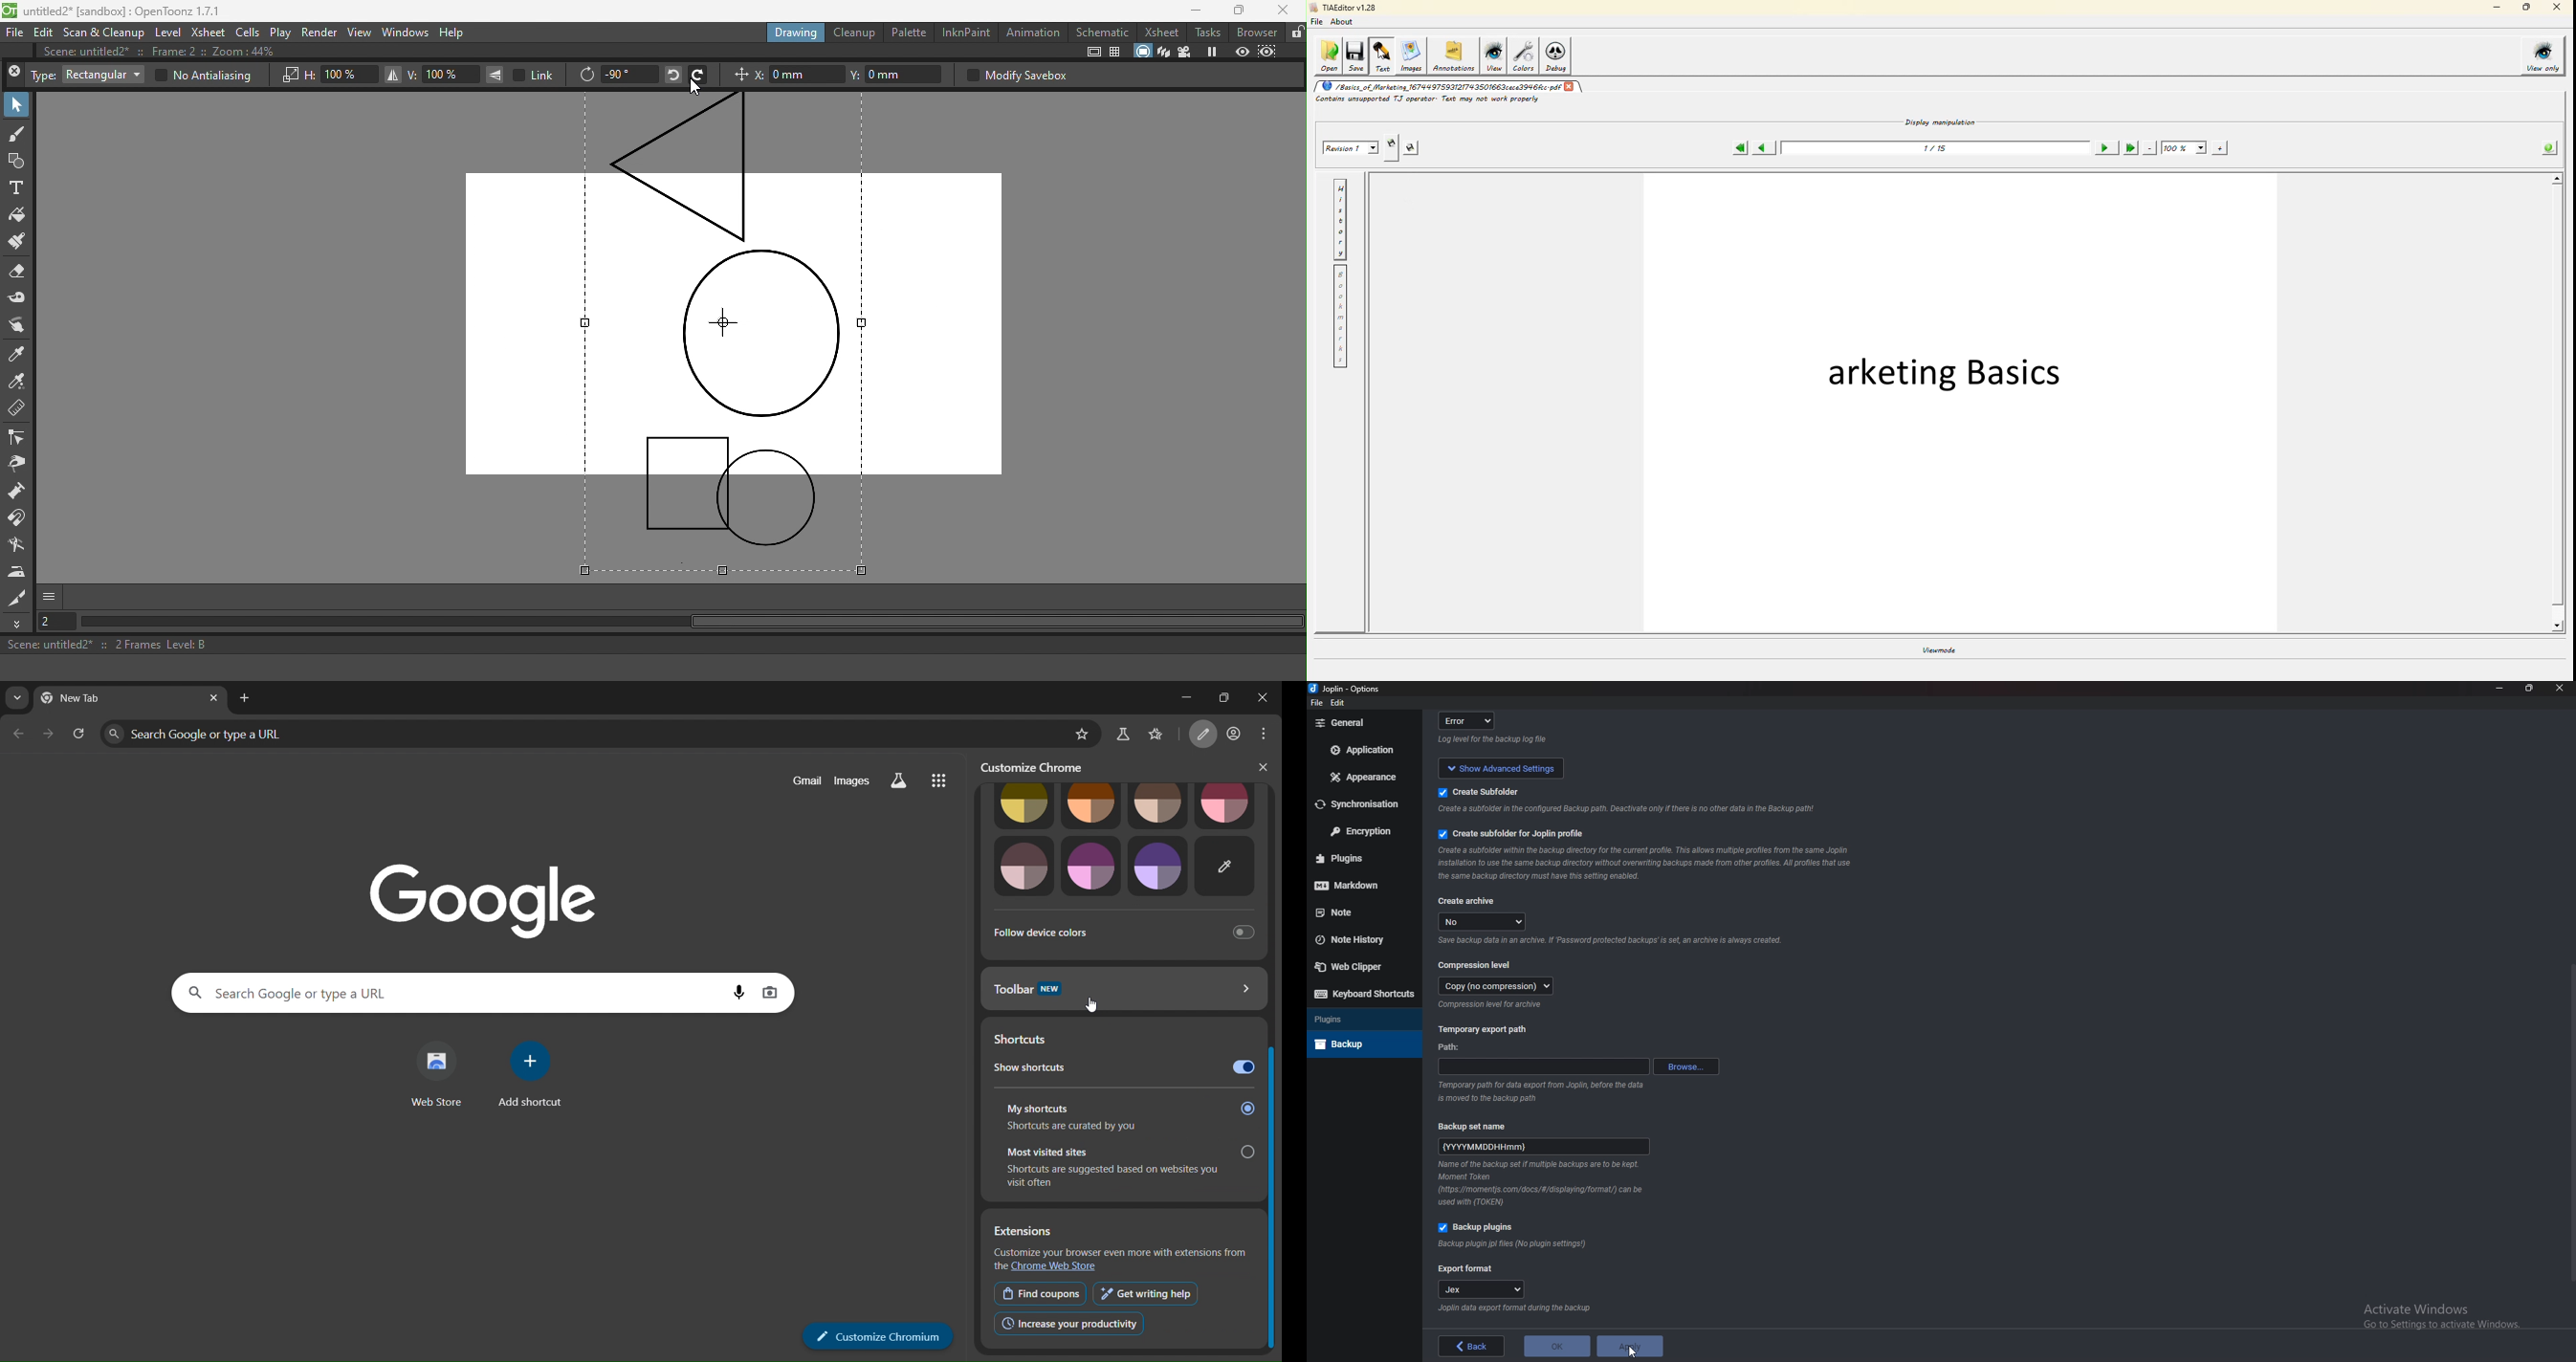 This screenshot has width=2576, height=1372. Describe the element at coordinates (169, 53) in the screenshot. I see `Scene: untitle2* :: Frame: 2 :: Zoom:44%` at that location.